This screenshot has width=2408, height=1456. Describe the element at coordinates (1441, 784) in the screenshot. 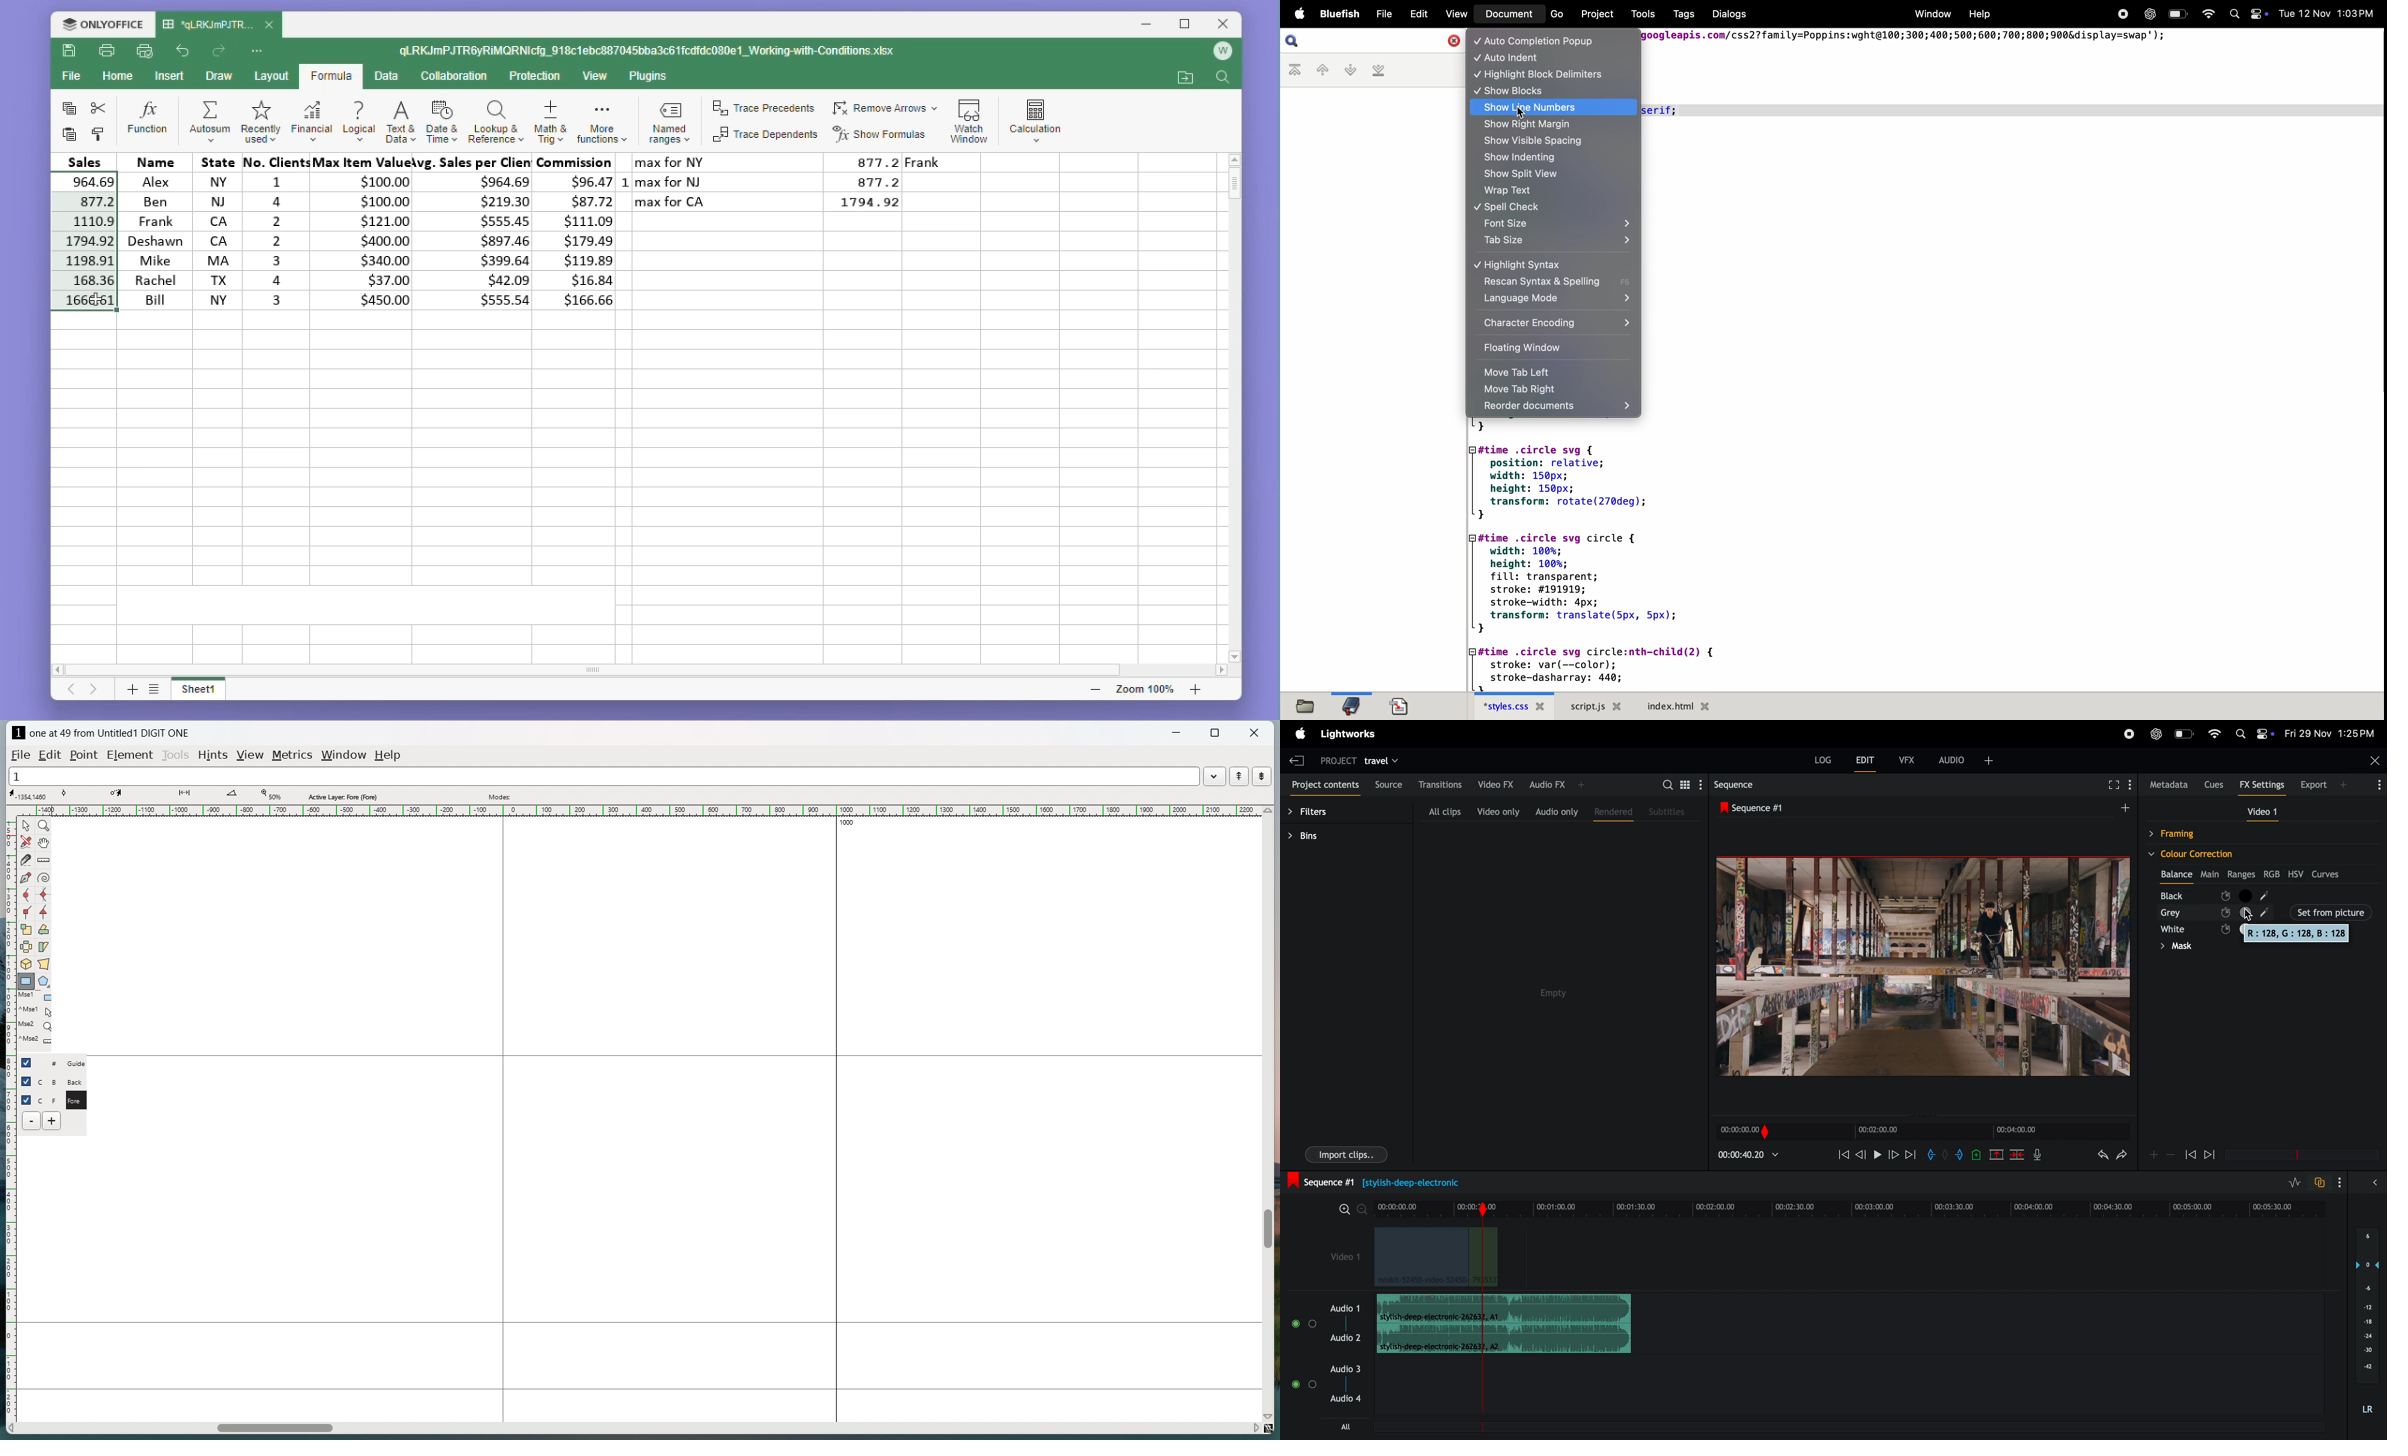

I see `transitions` at that location.